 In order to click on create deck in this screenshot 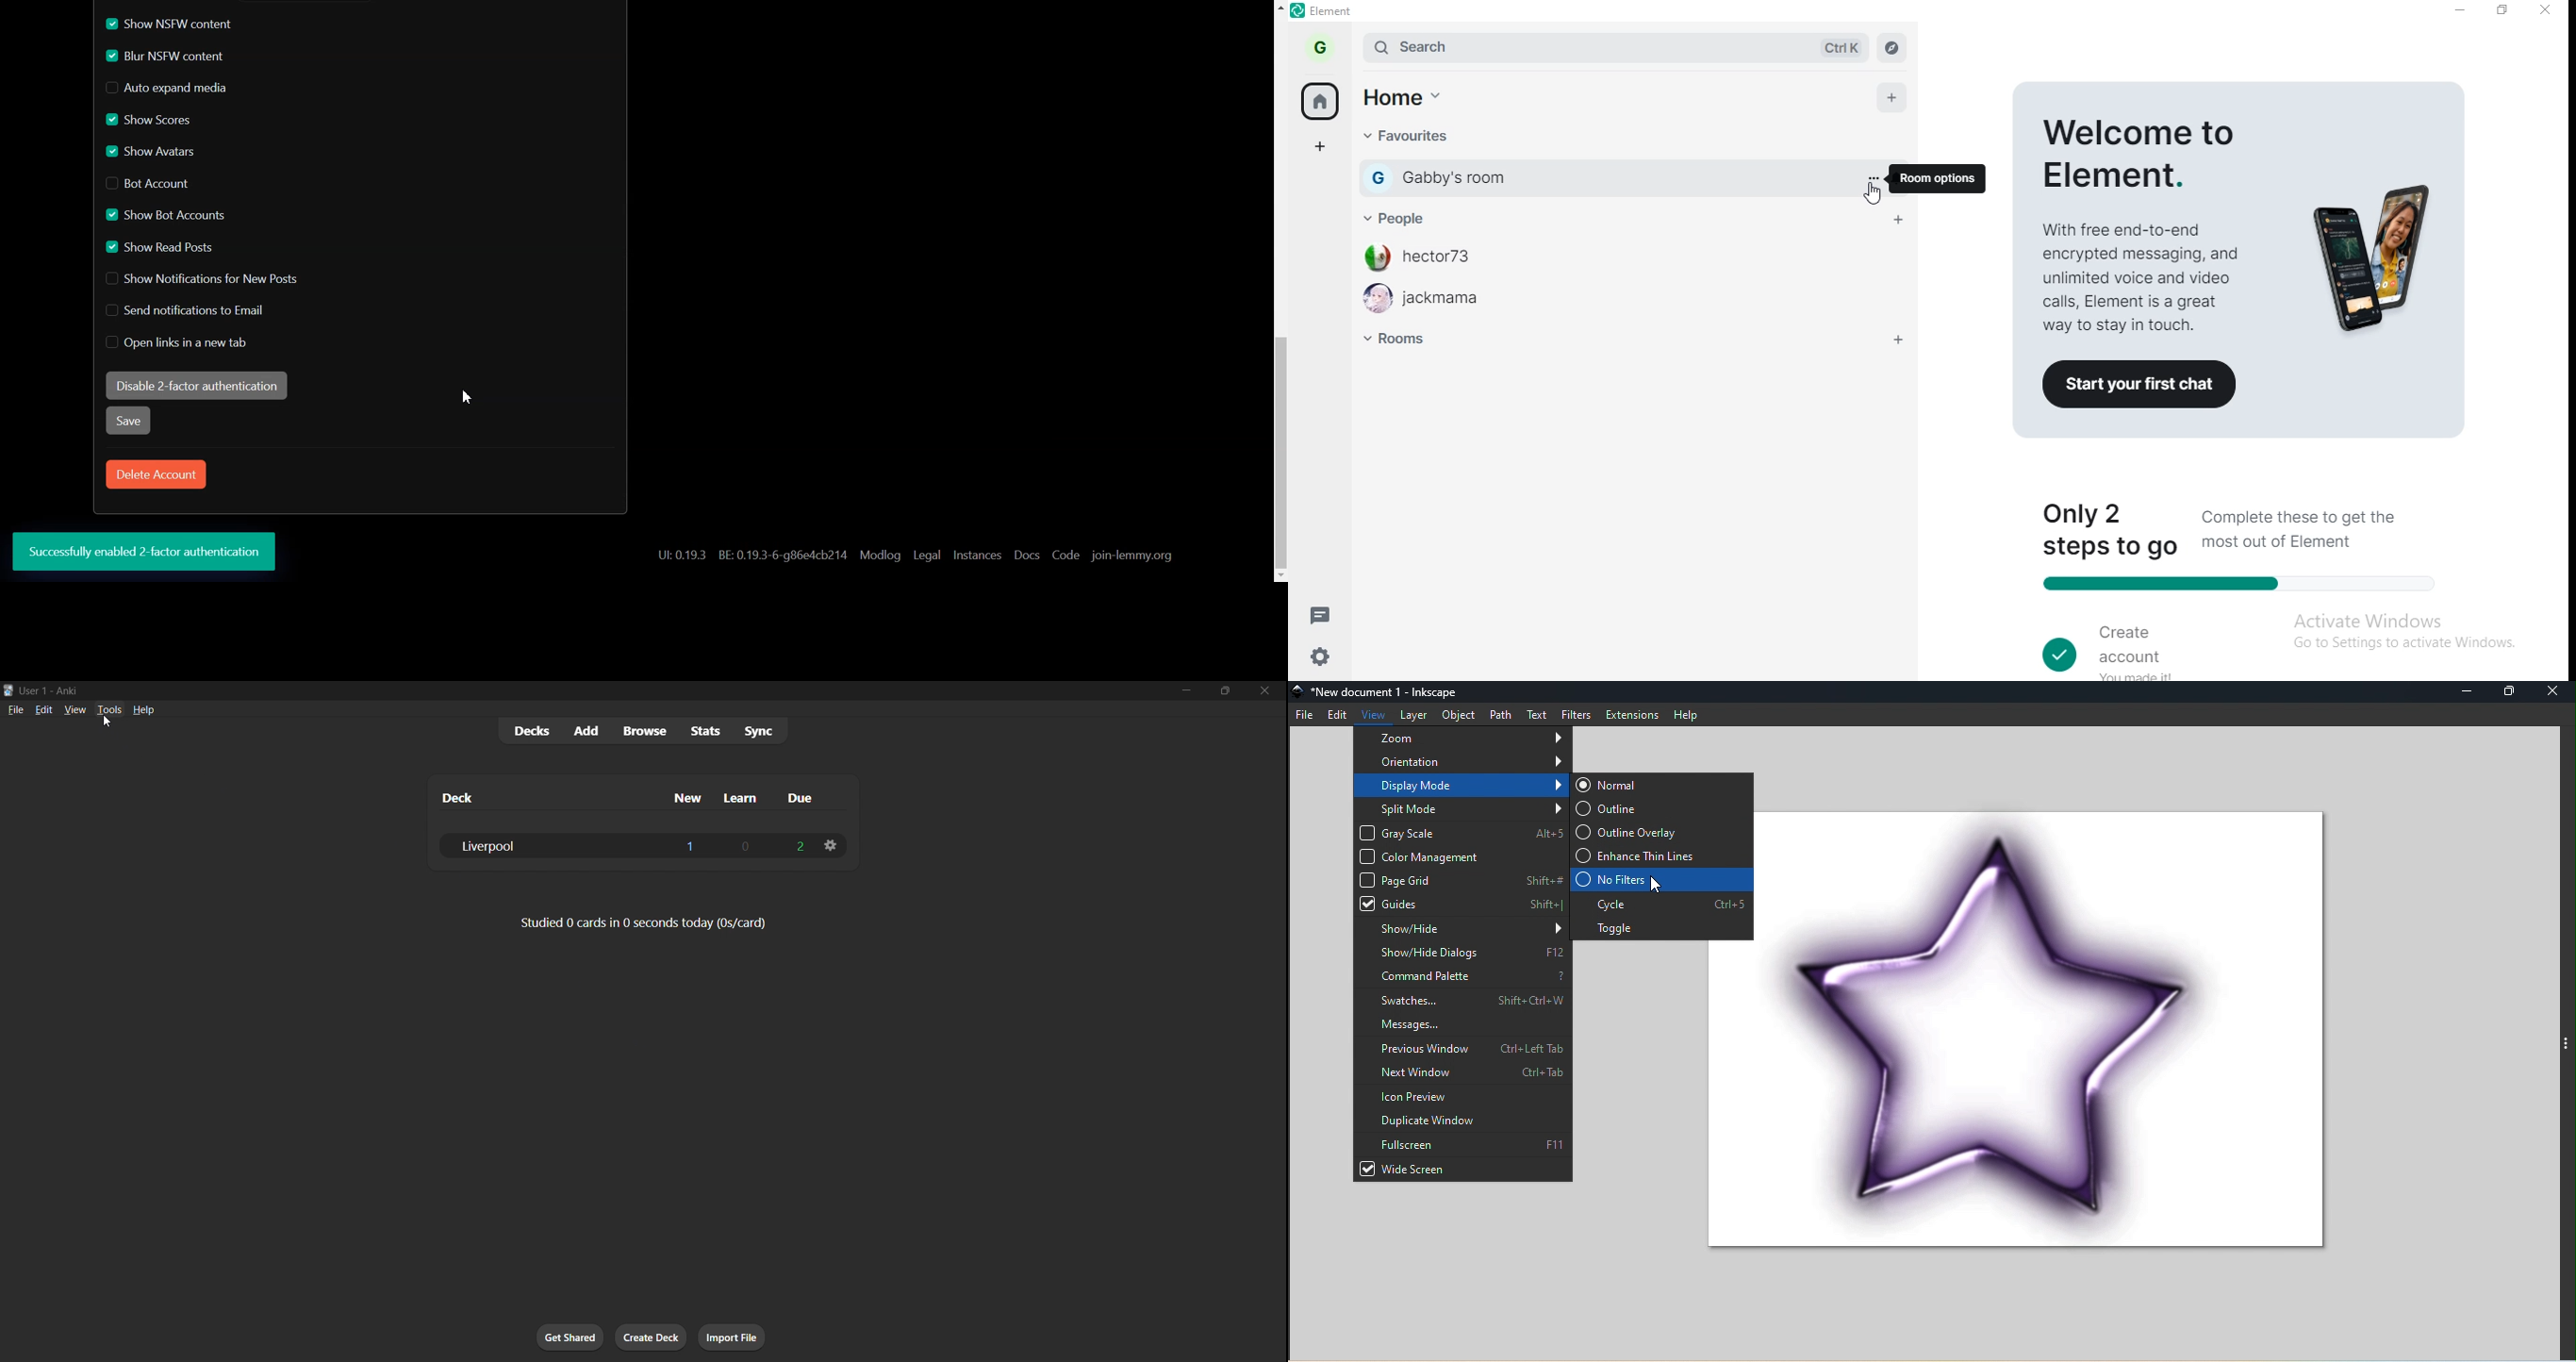, I will do `click(649, 1337)`.